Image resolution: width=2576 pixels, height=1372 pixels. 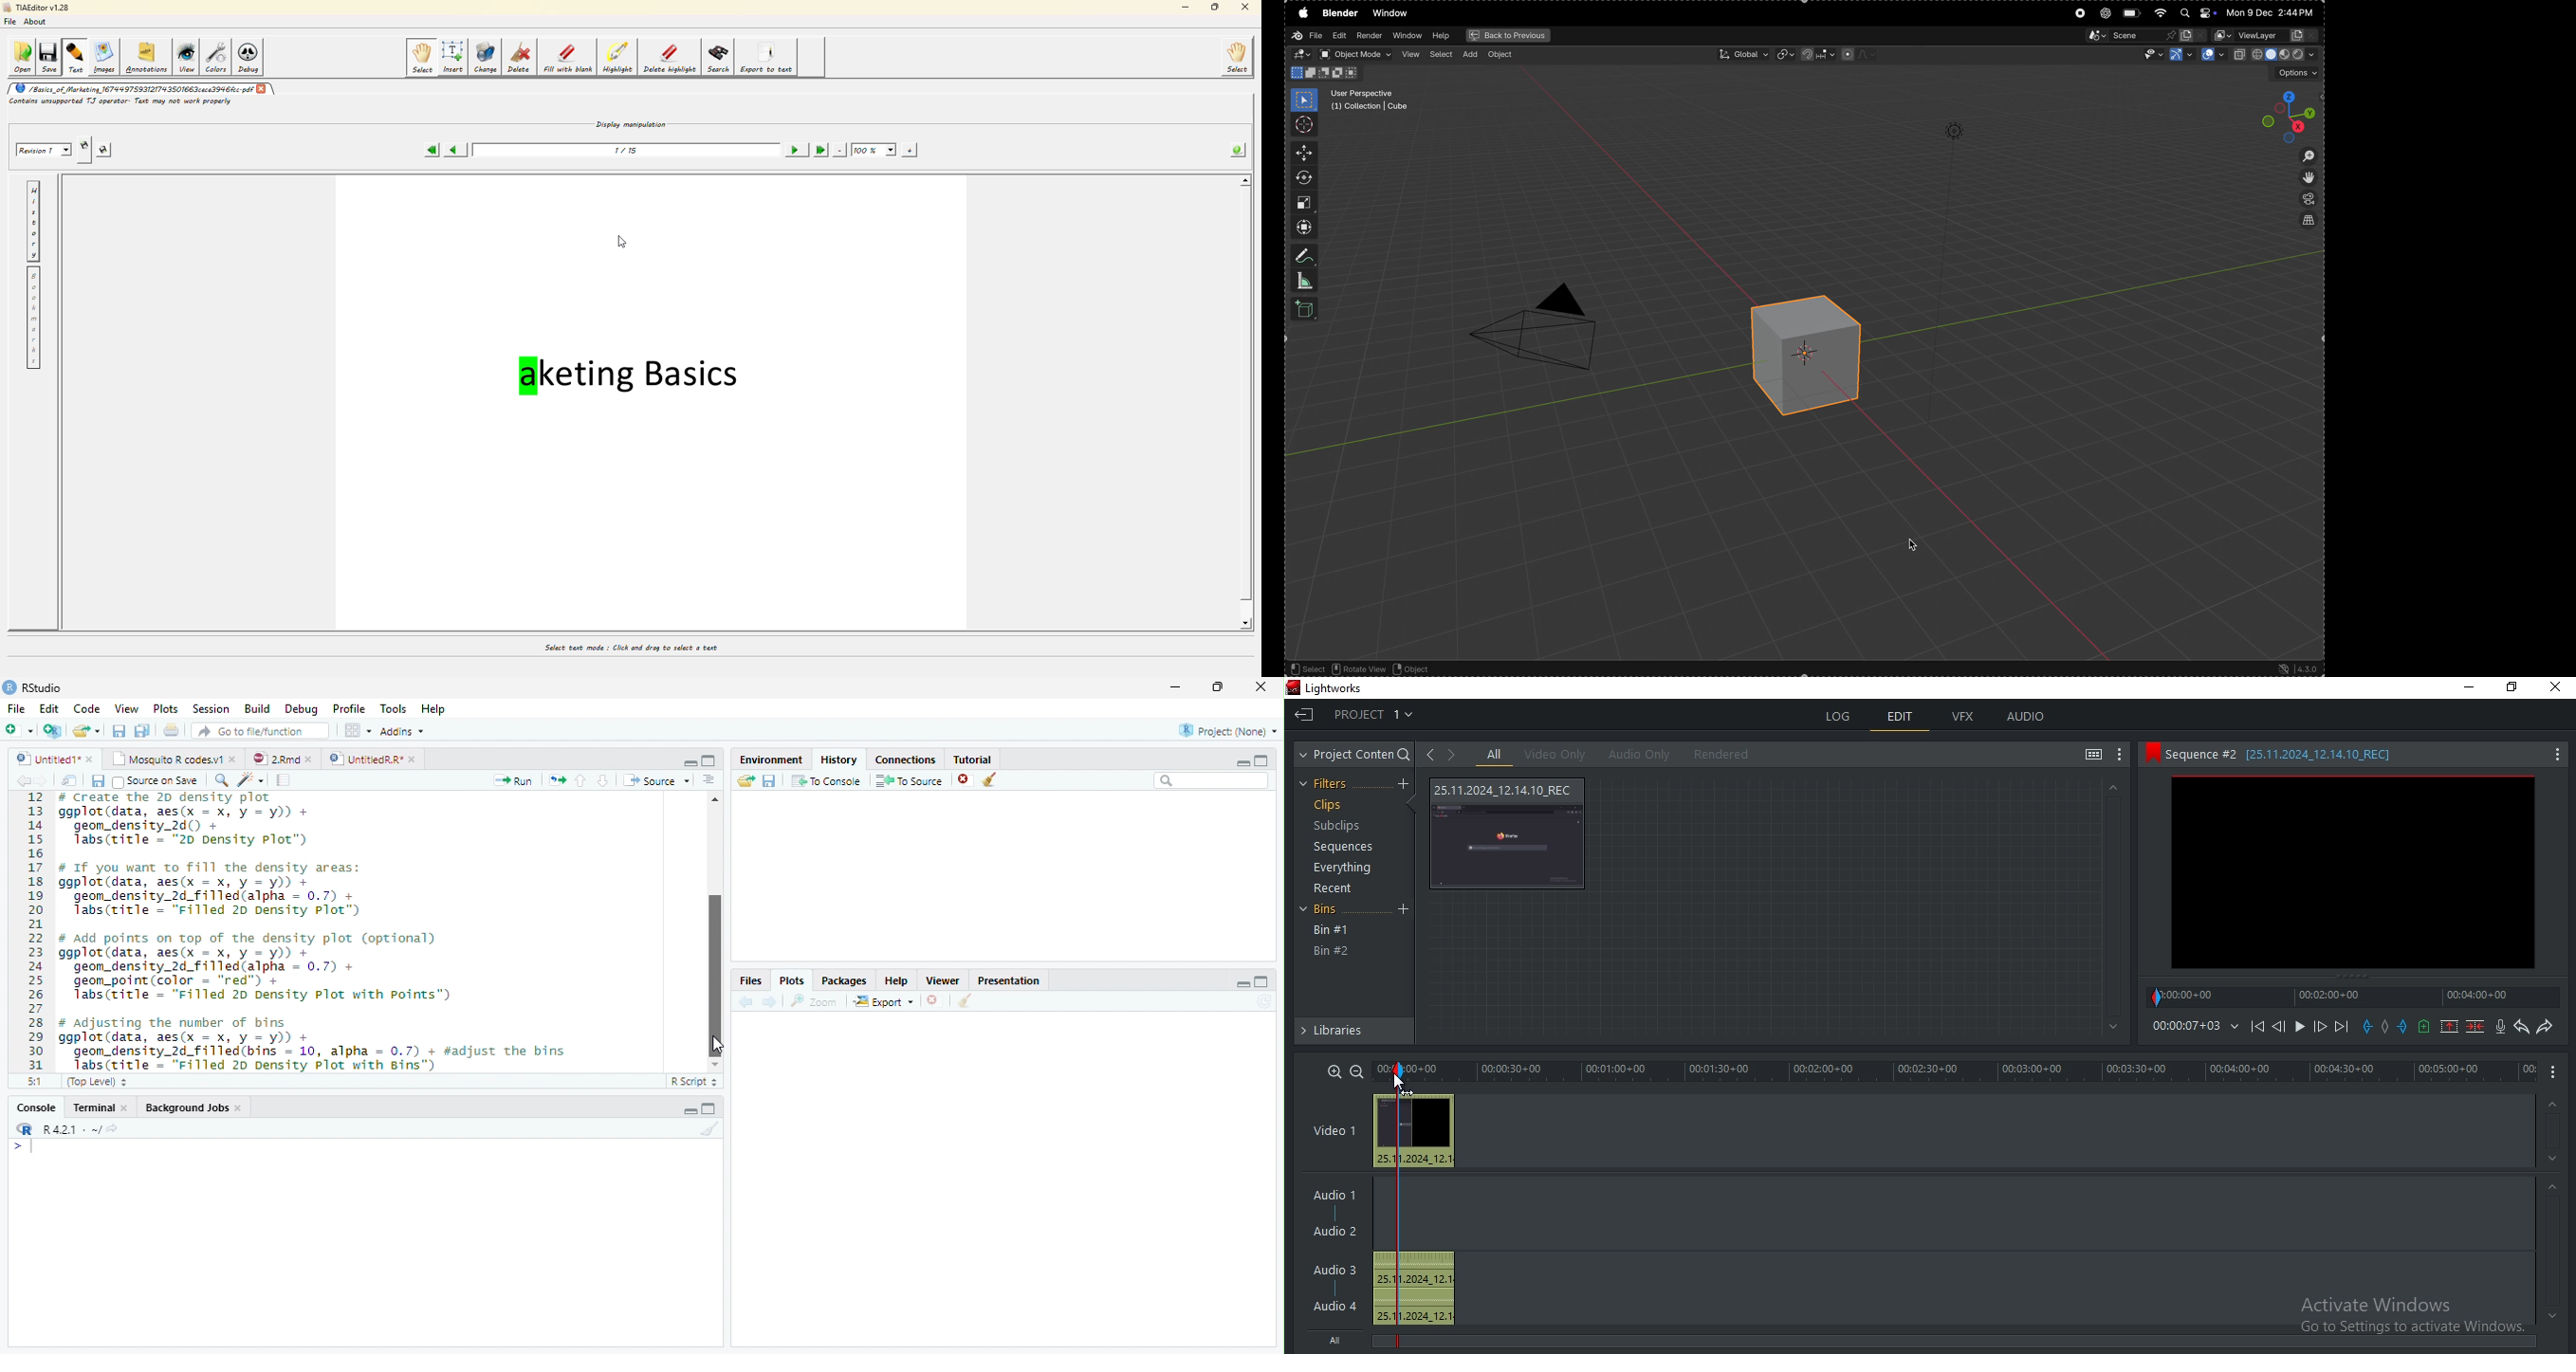 What do you see at coordinates (312, 759) in the screenshot?
I see `close` at bounding box center [312, 759].